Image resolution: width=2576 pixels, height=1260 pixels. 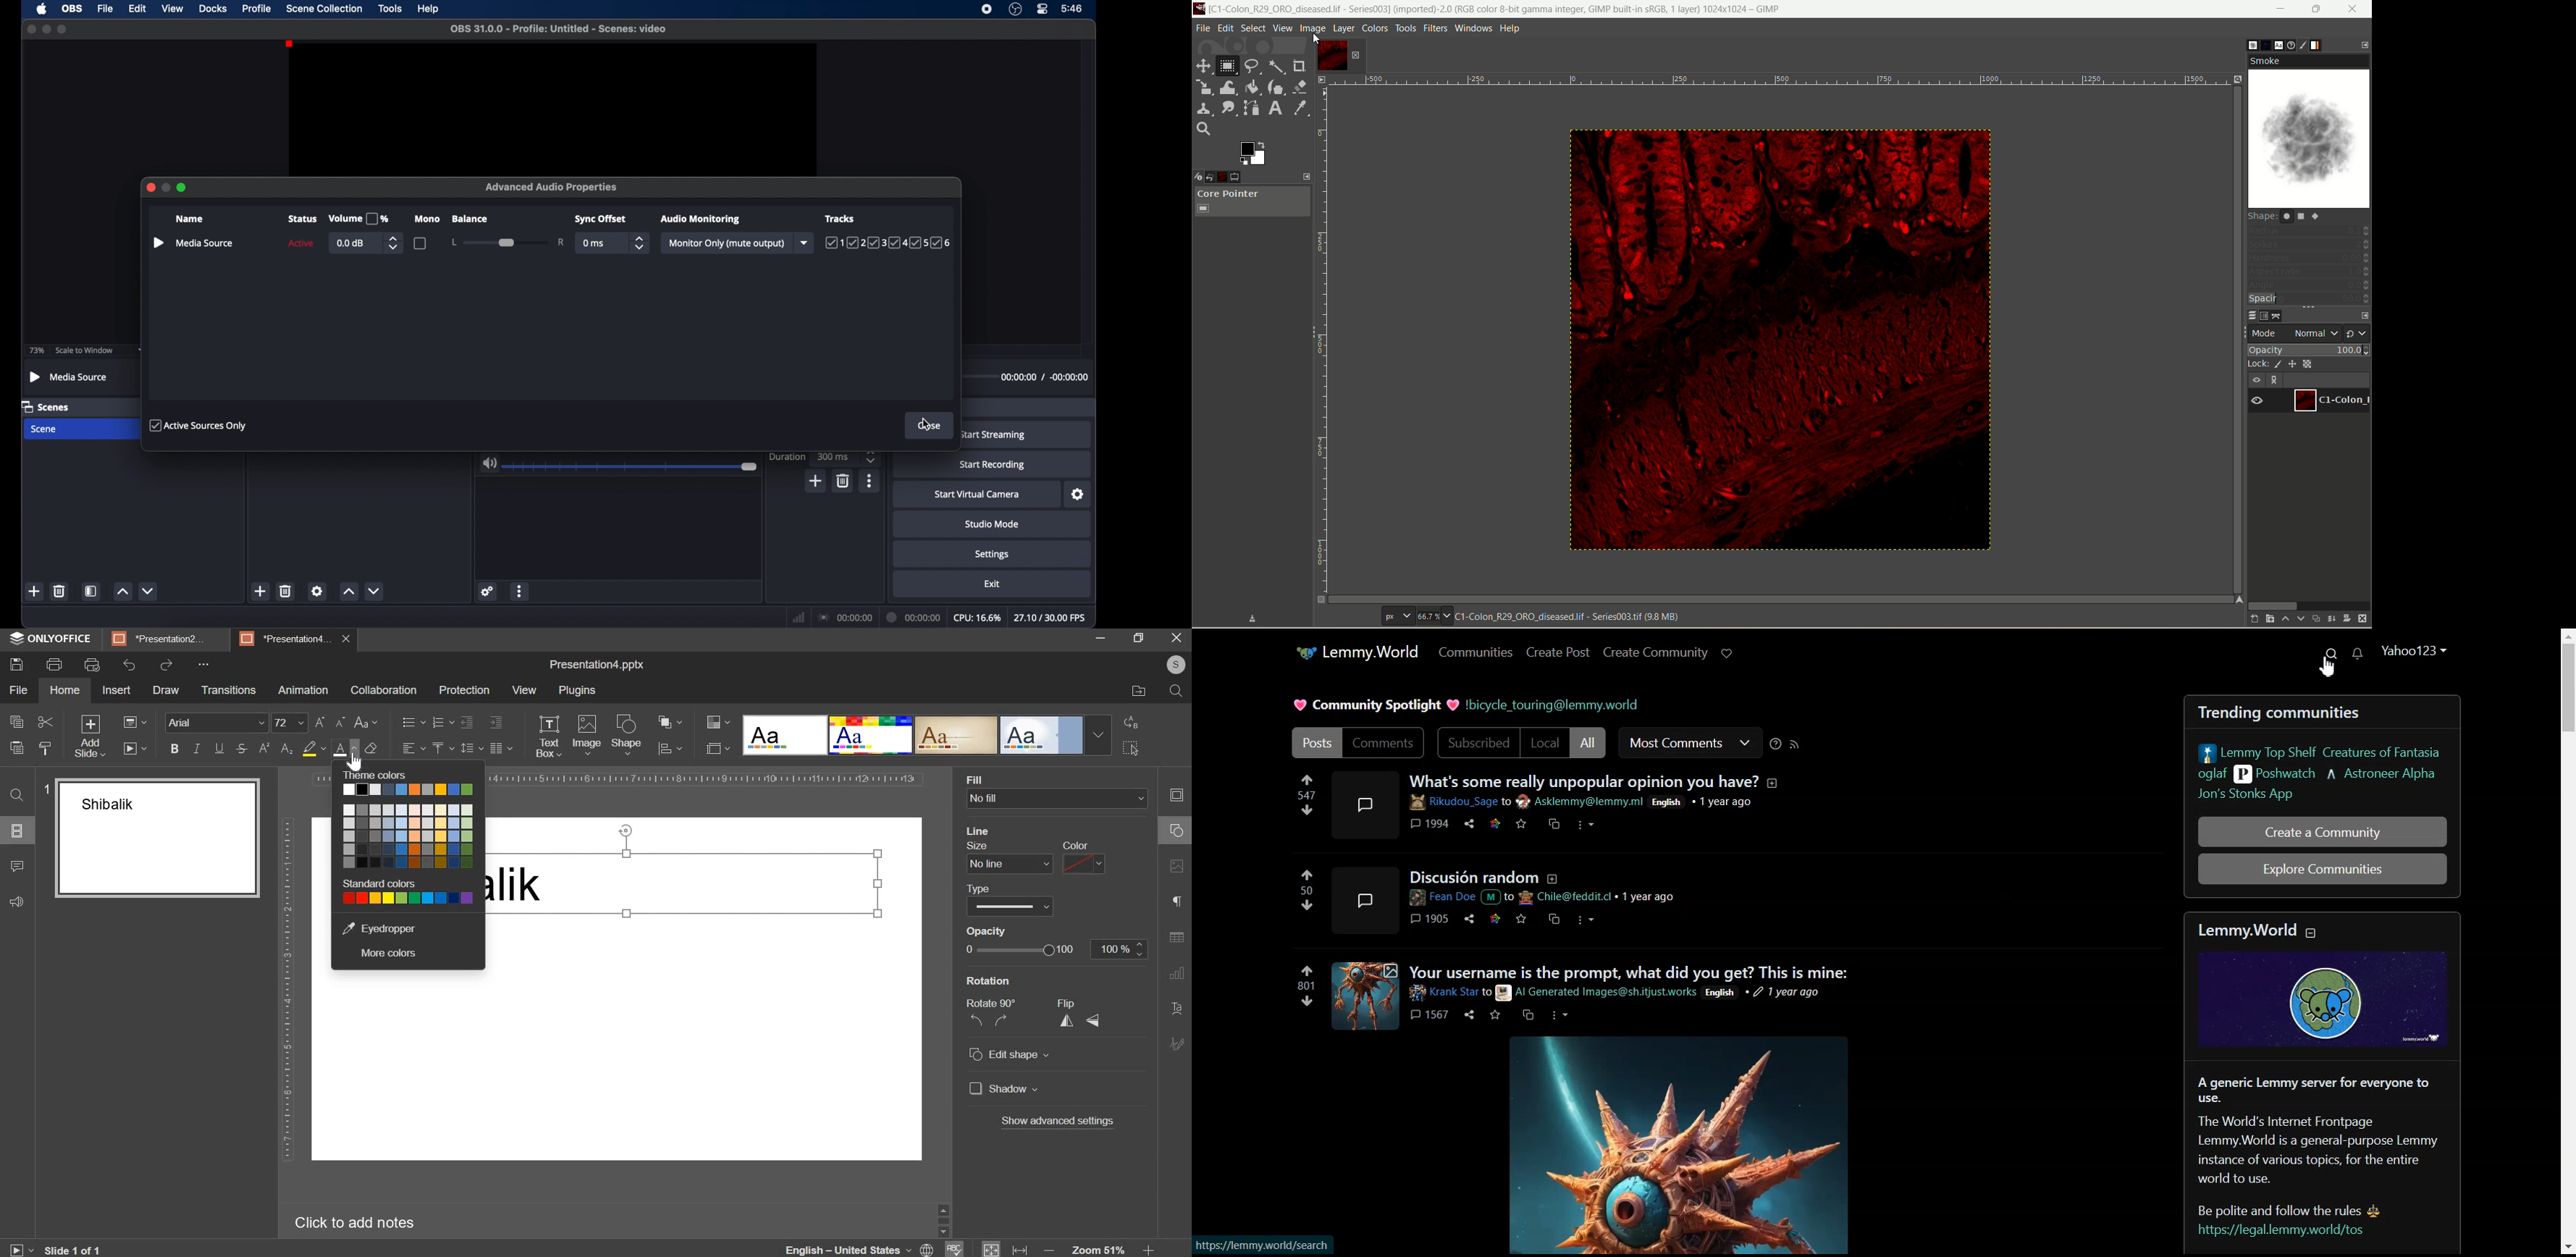 I want to click on view, so click(x=172, y=9).